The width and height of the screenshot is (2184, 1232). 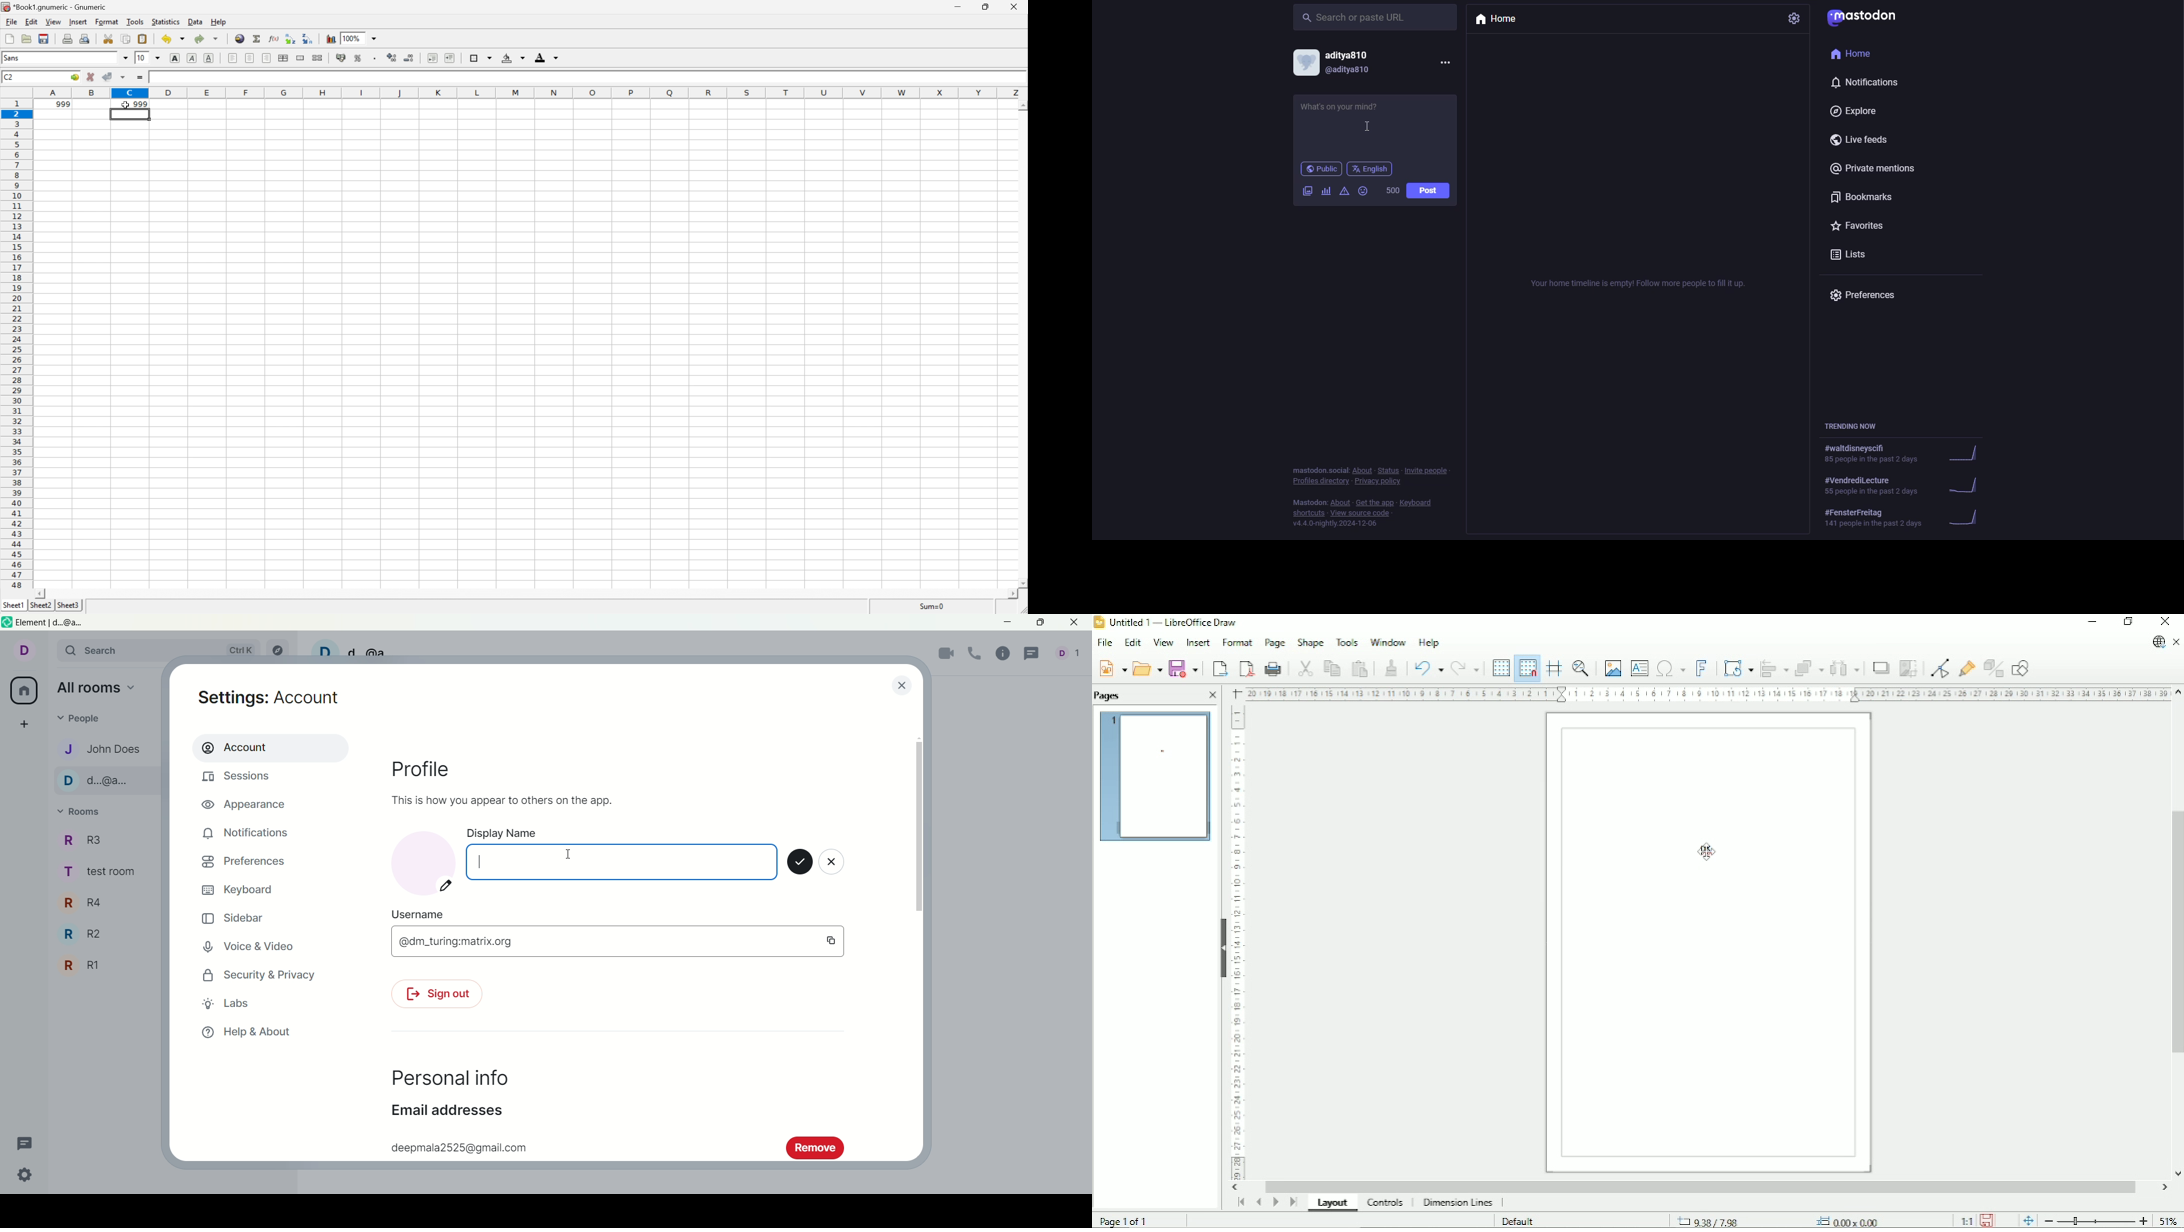 What do you see at coordinates (1967, 668) in the screenshot?
I see `Show gluepoint functions ` at bounding box center [1967, 668].